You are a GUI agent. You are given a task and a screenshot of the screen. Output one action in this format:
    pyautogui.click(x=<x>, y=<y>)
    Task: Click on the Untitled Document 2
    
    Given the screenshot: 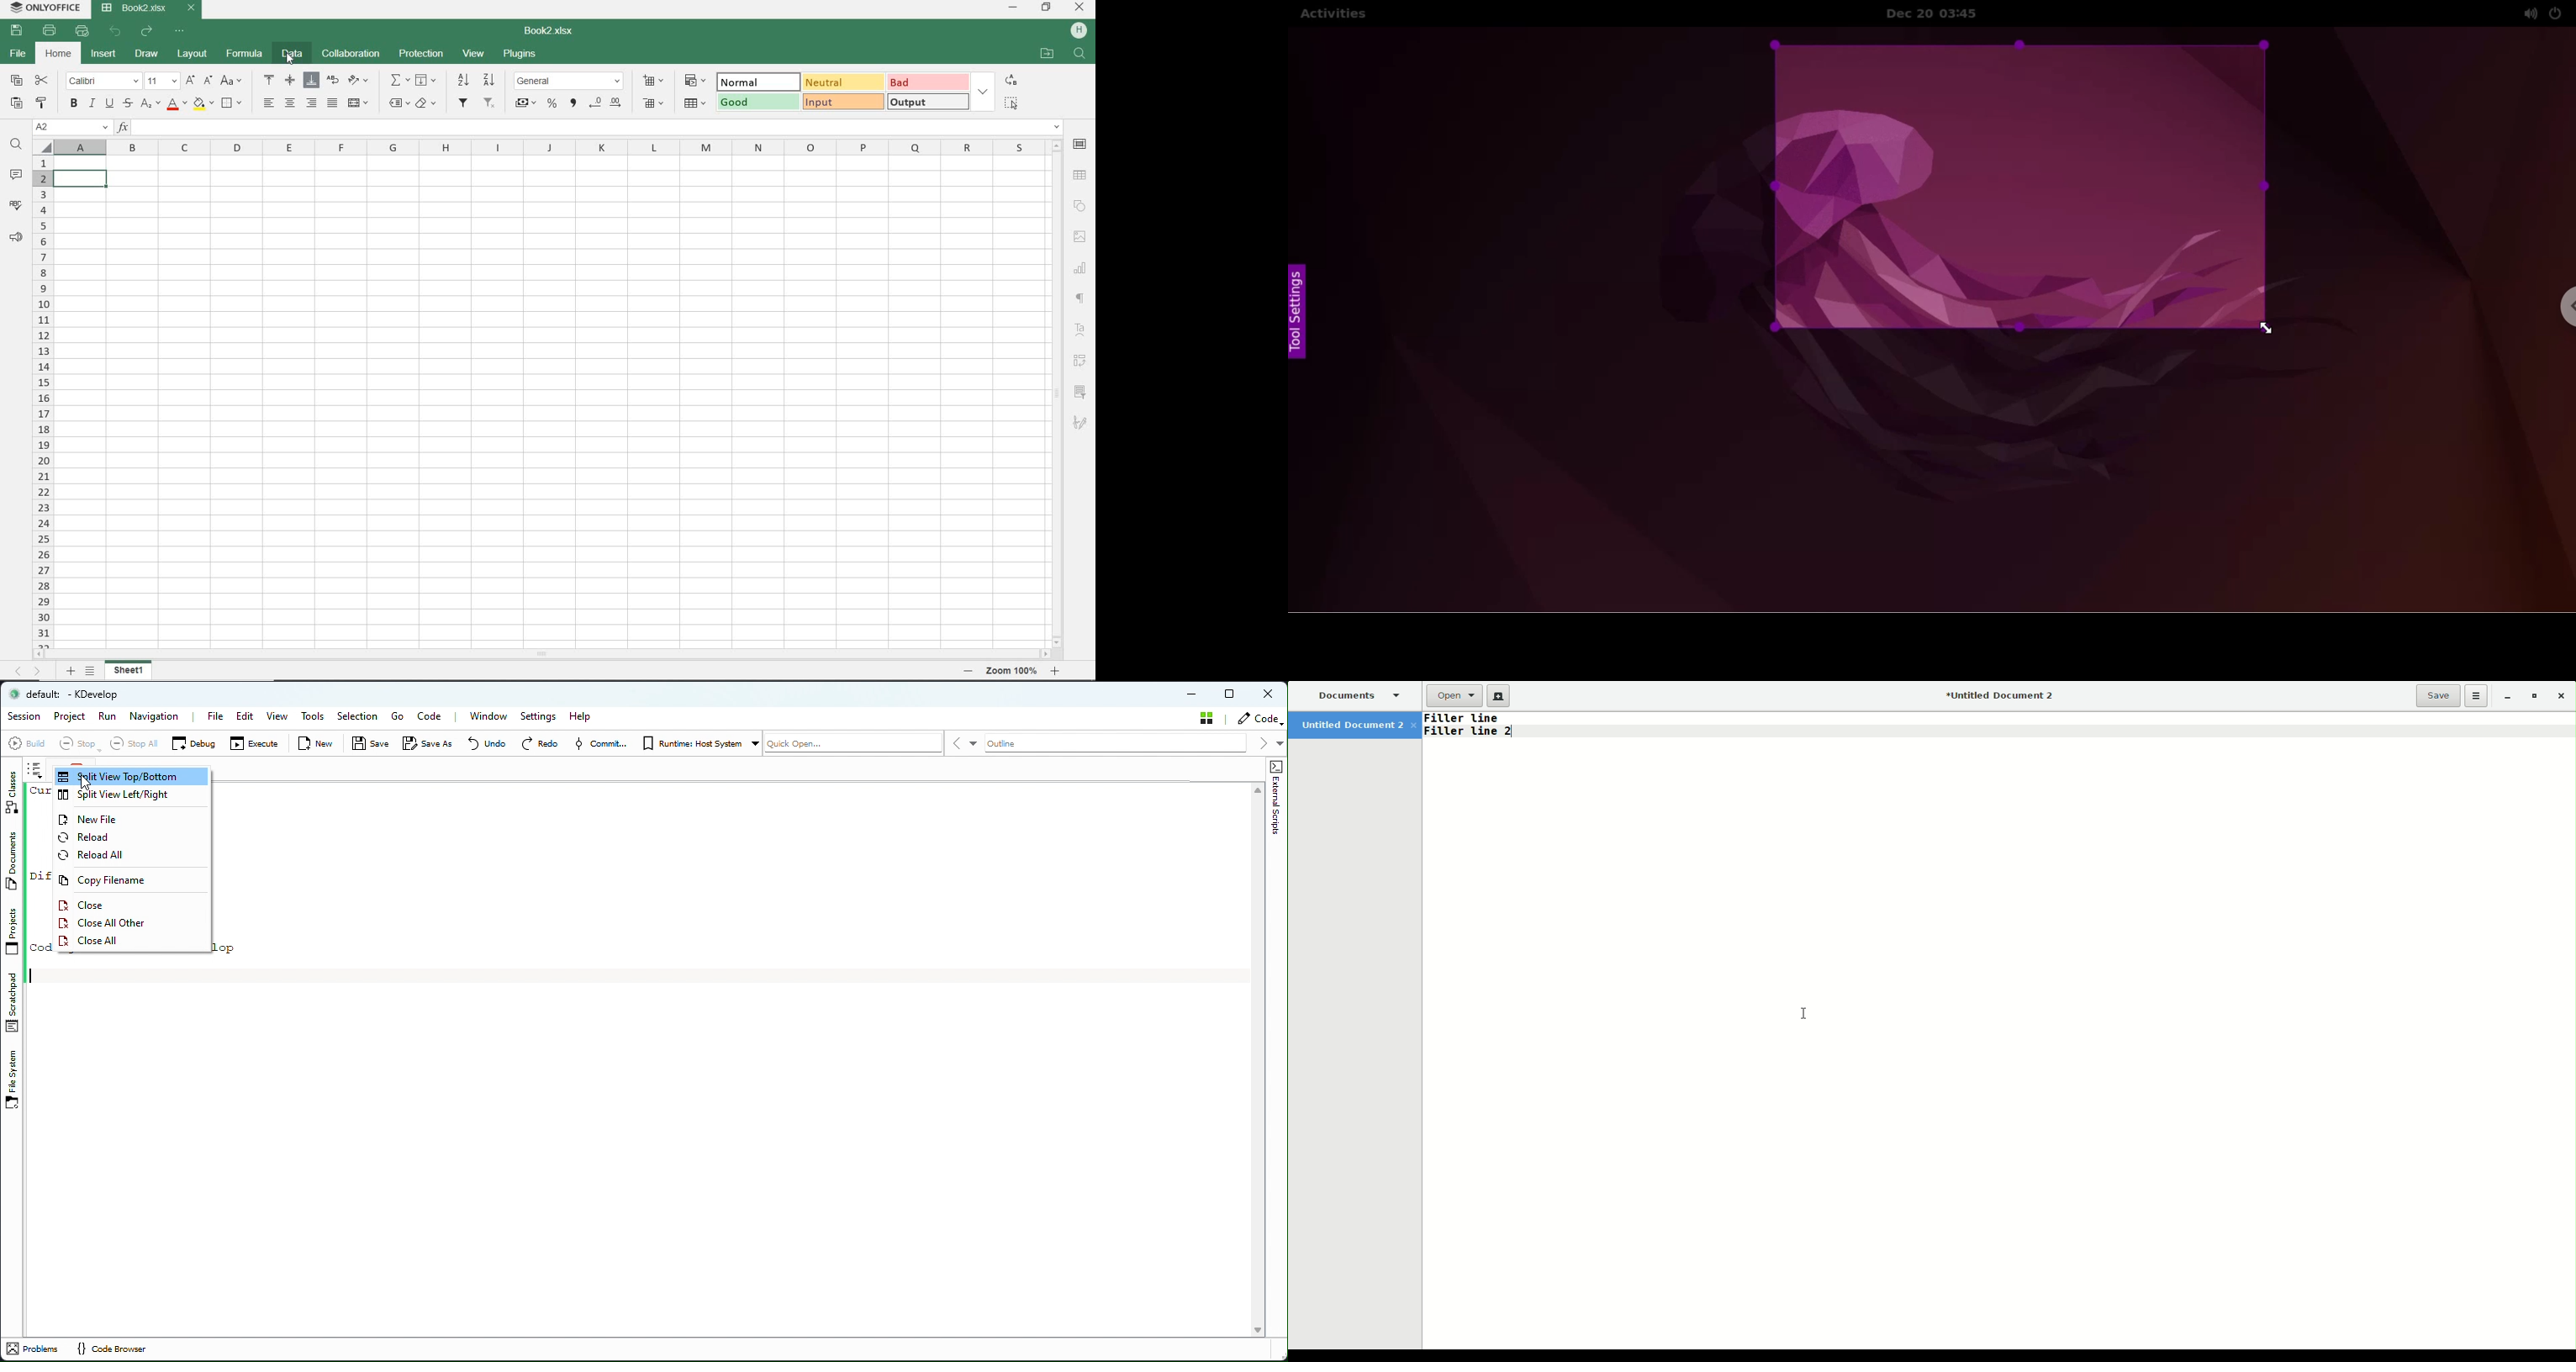 What is the action you would take?
    pyautogui.click(x=1358, y=727)
    